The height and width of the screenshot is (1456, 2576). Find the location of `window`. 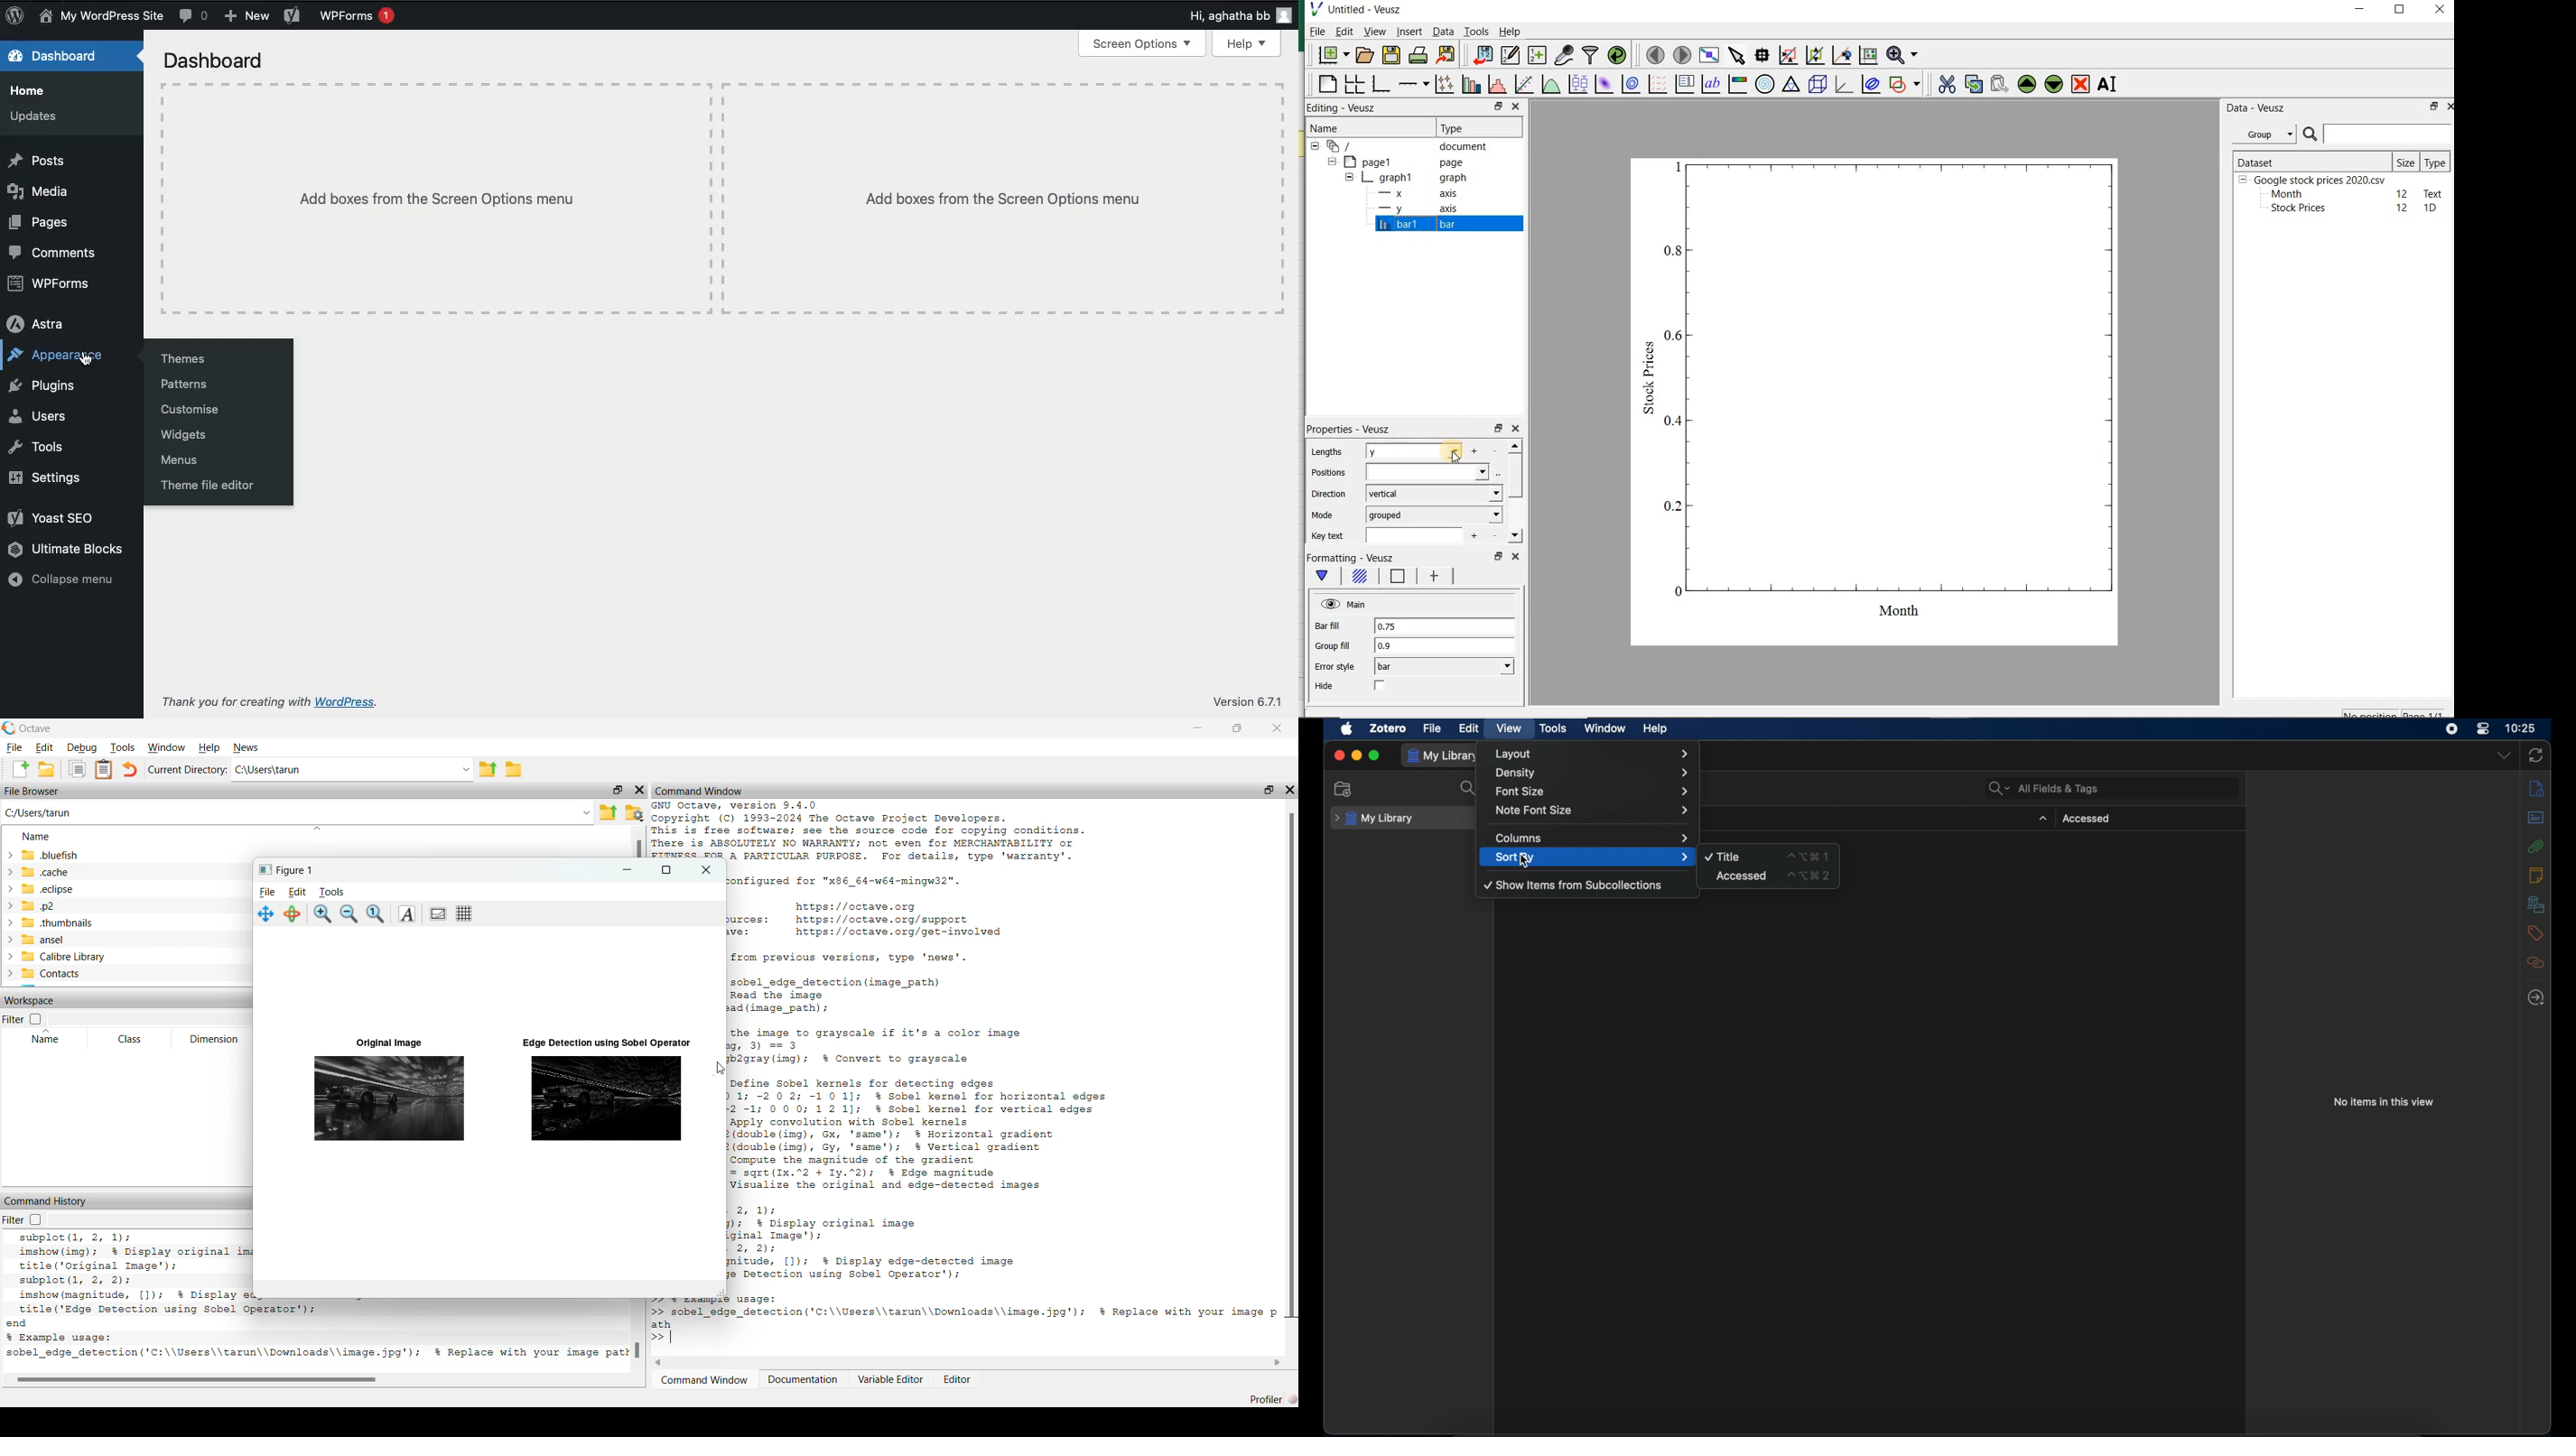

window is located at coordinates (1605, 728).